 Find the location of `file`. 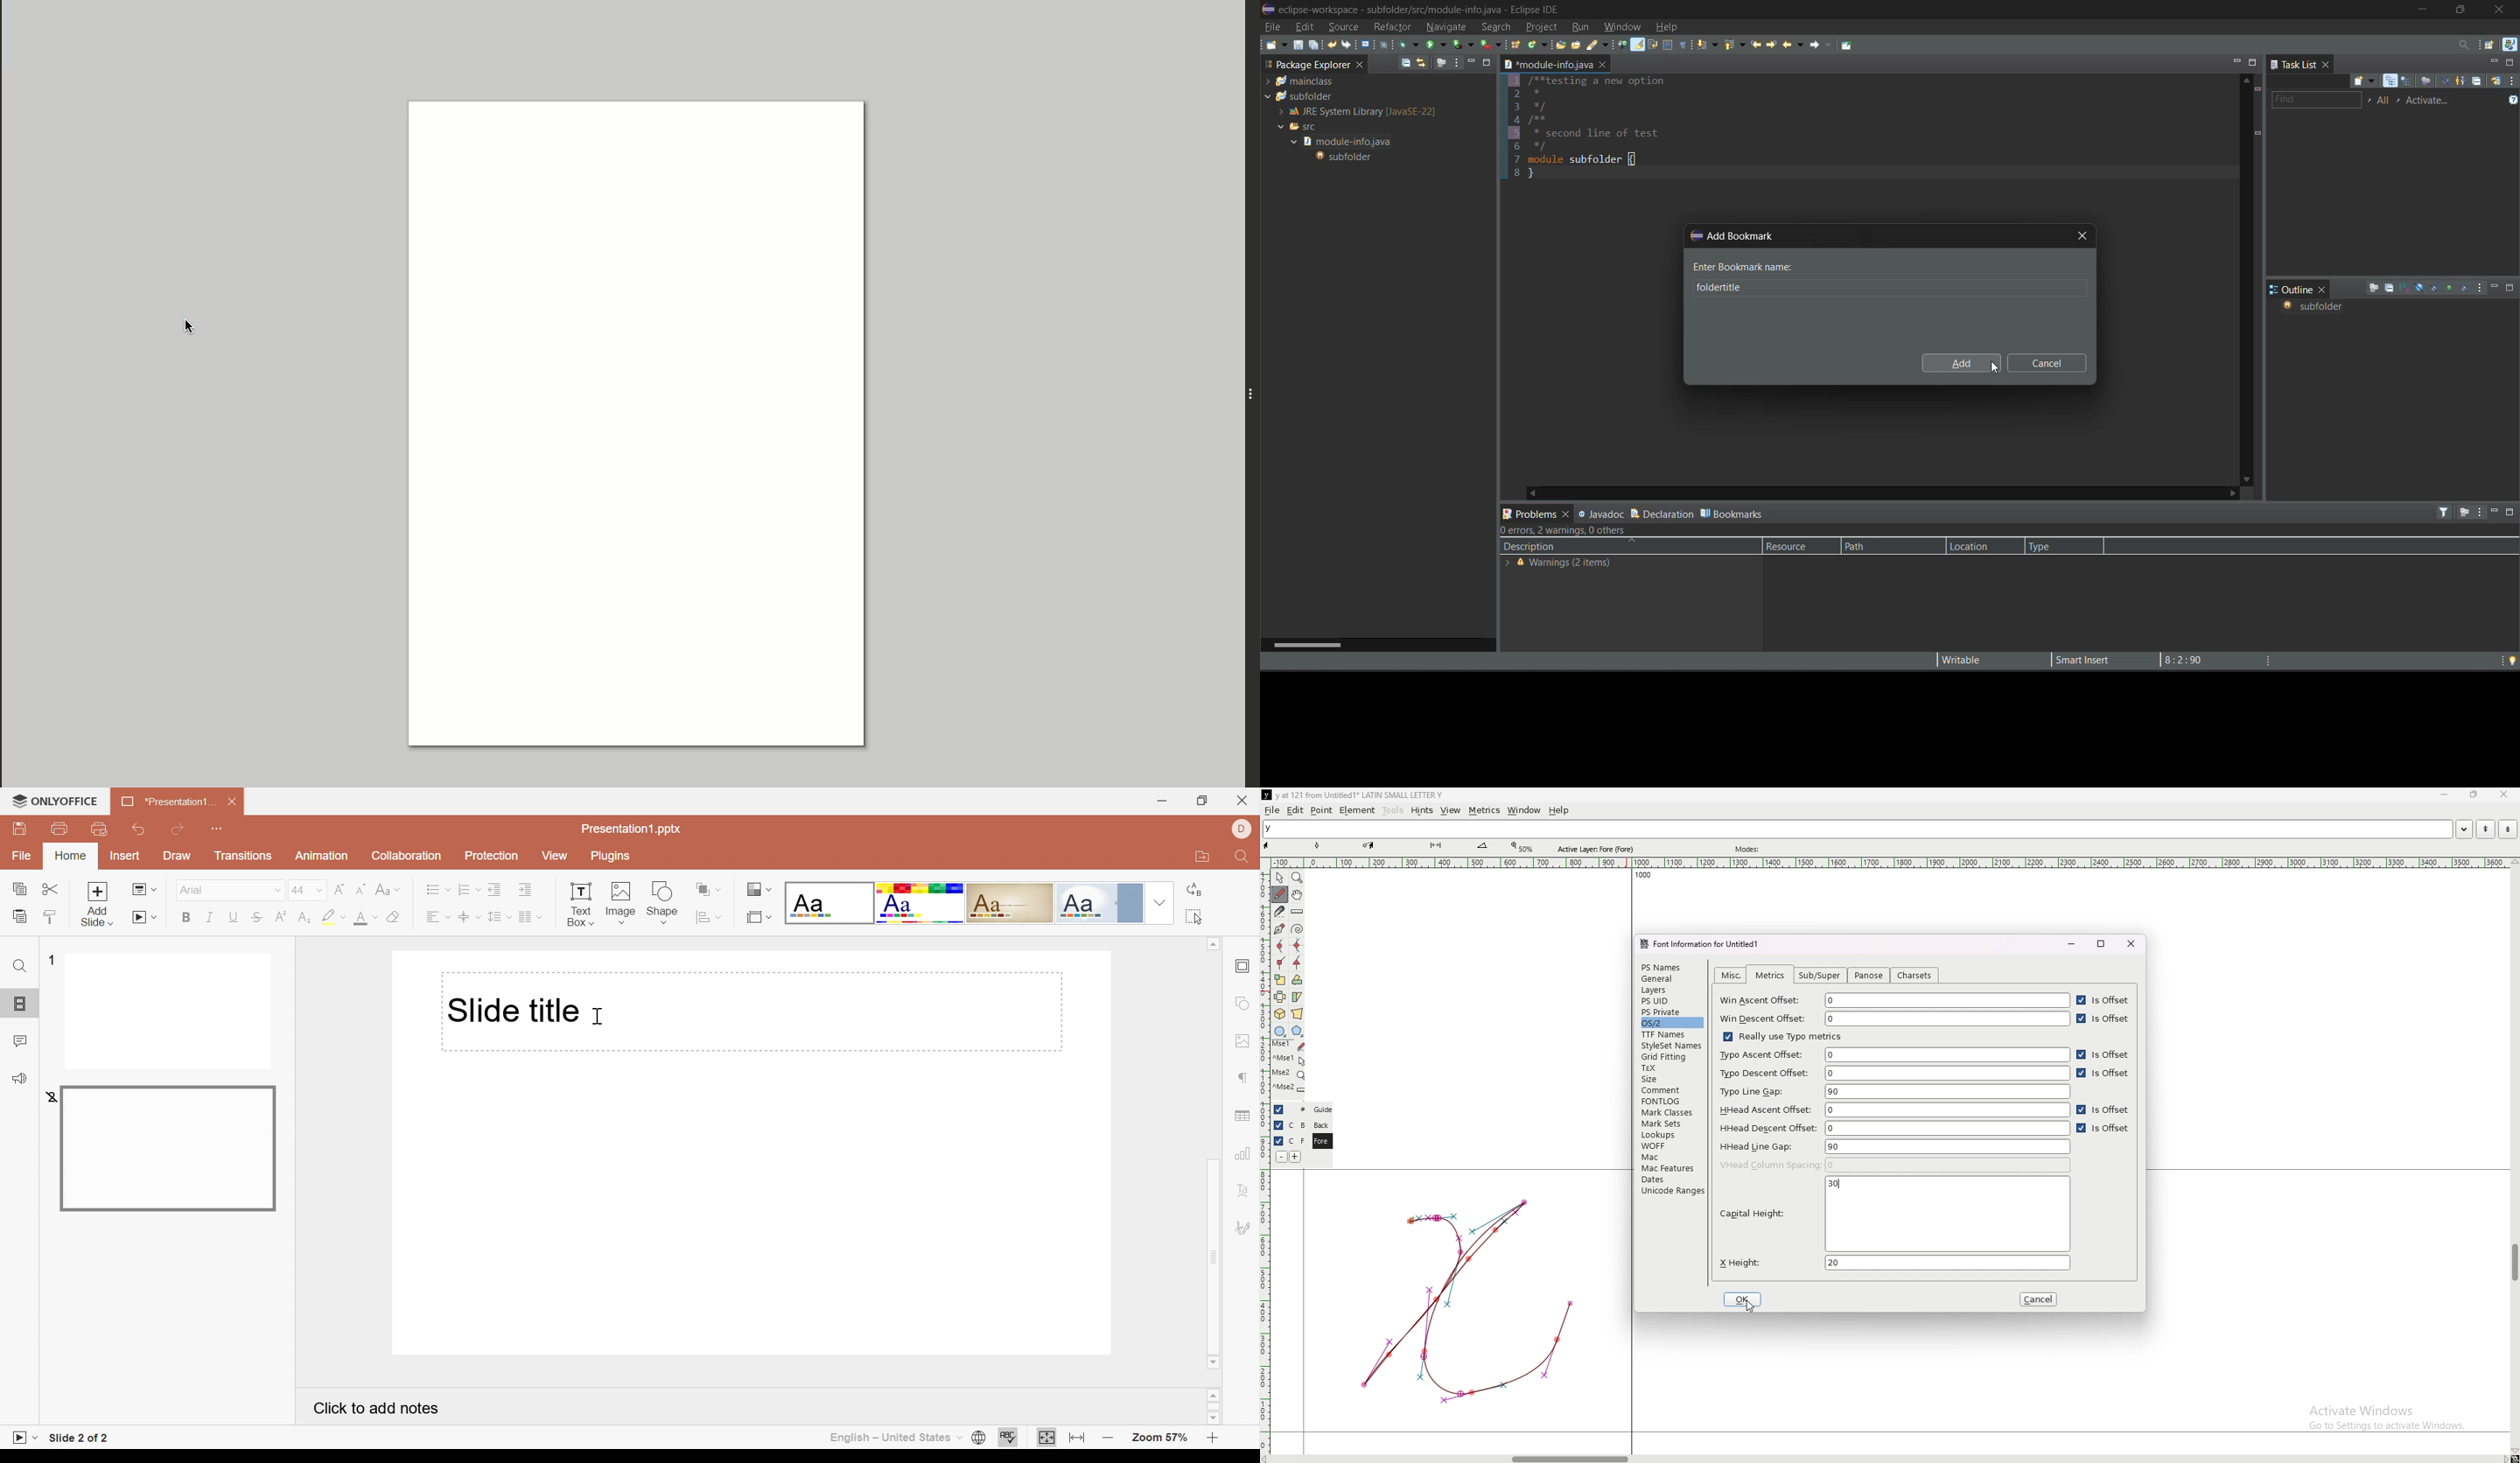

file is located at coordinates (1272, 28).